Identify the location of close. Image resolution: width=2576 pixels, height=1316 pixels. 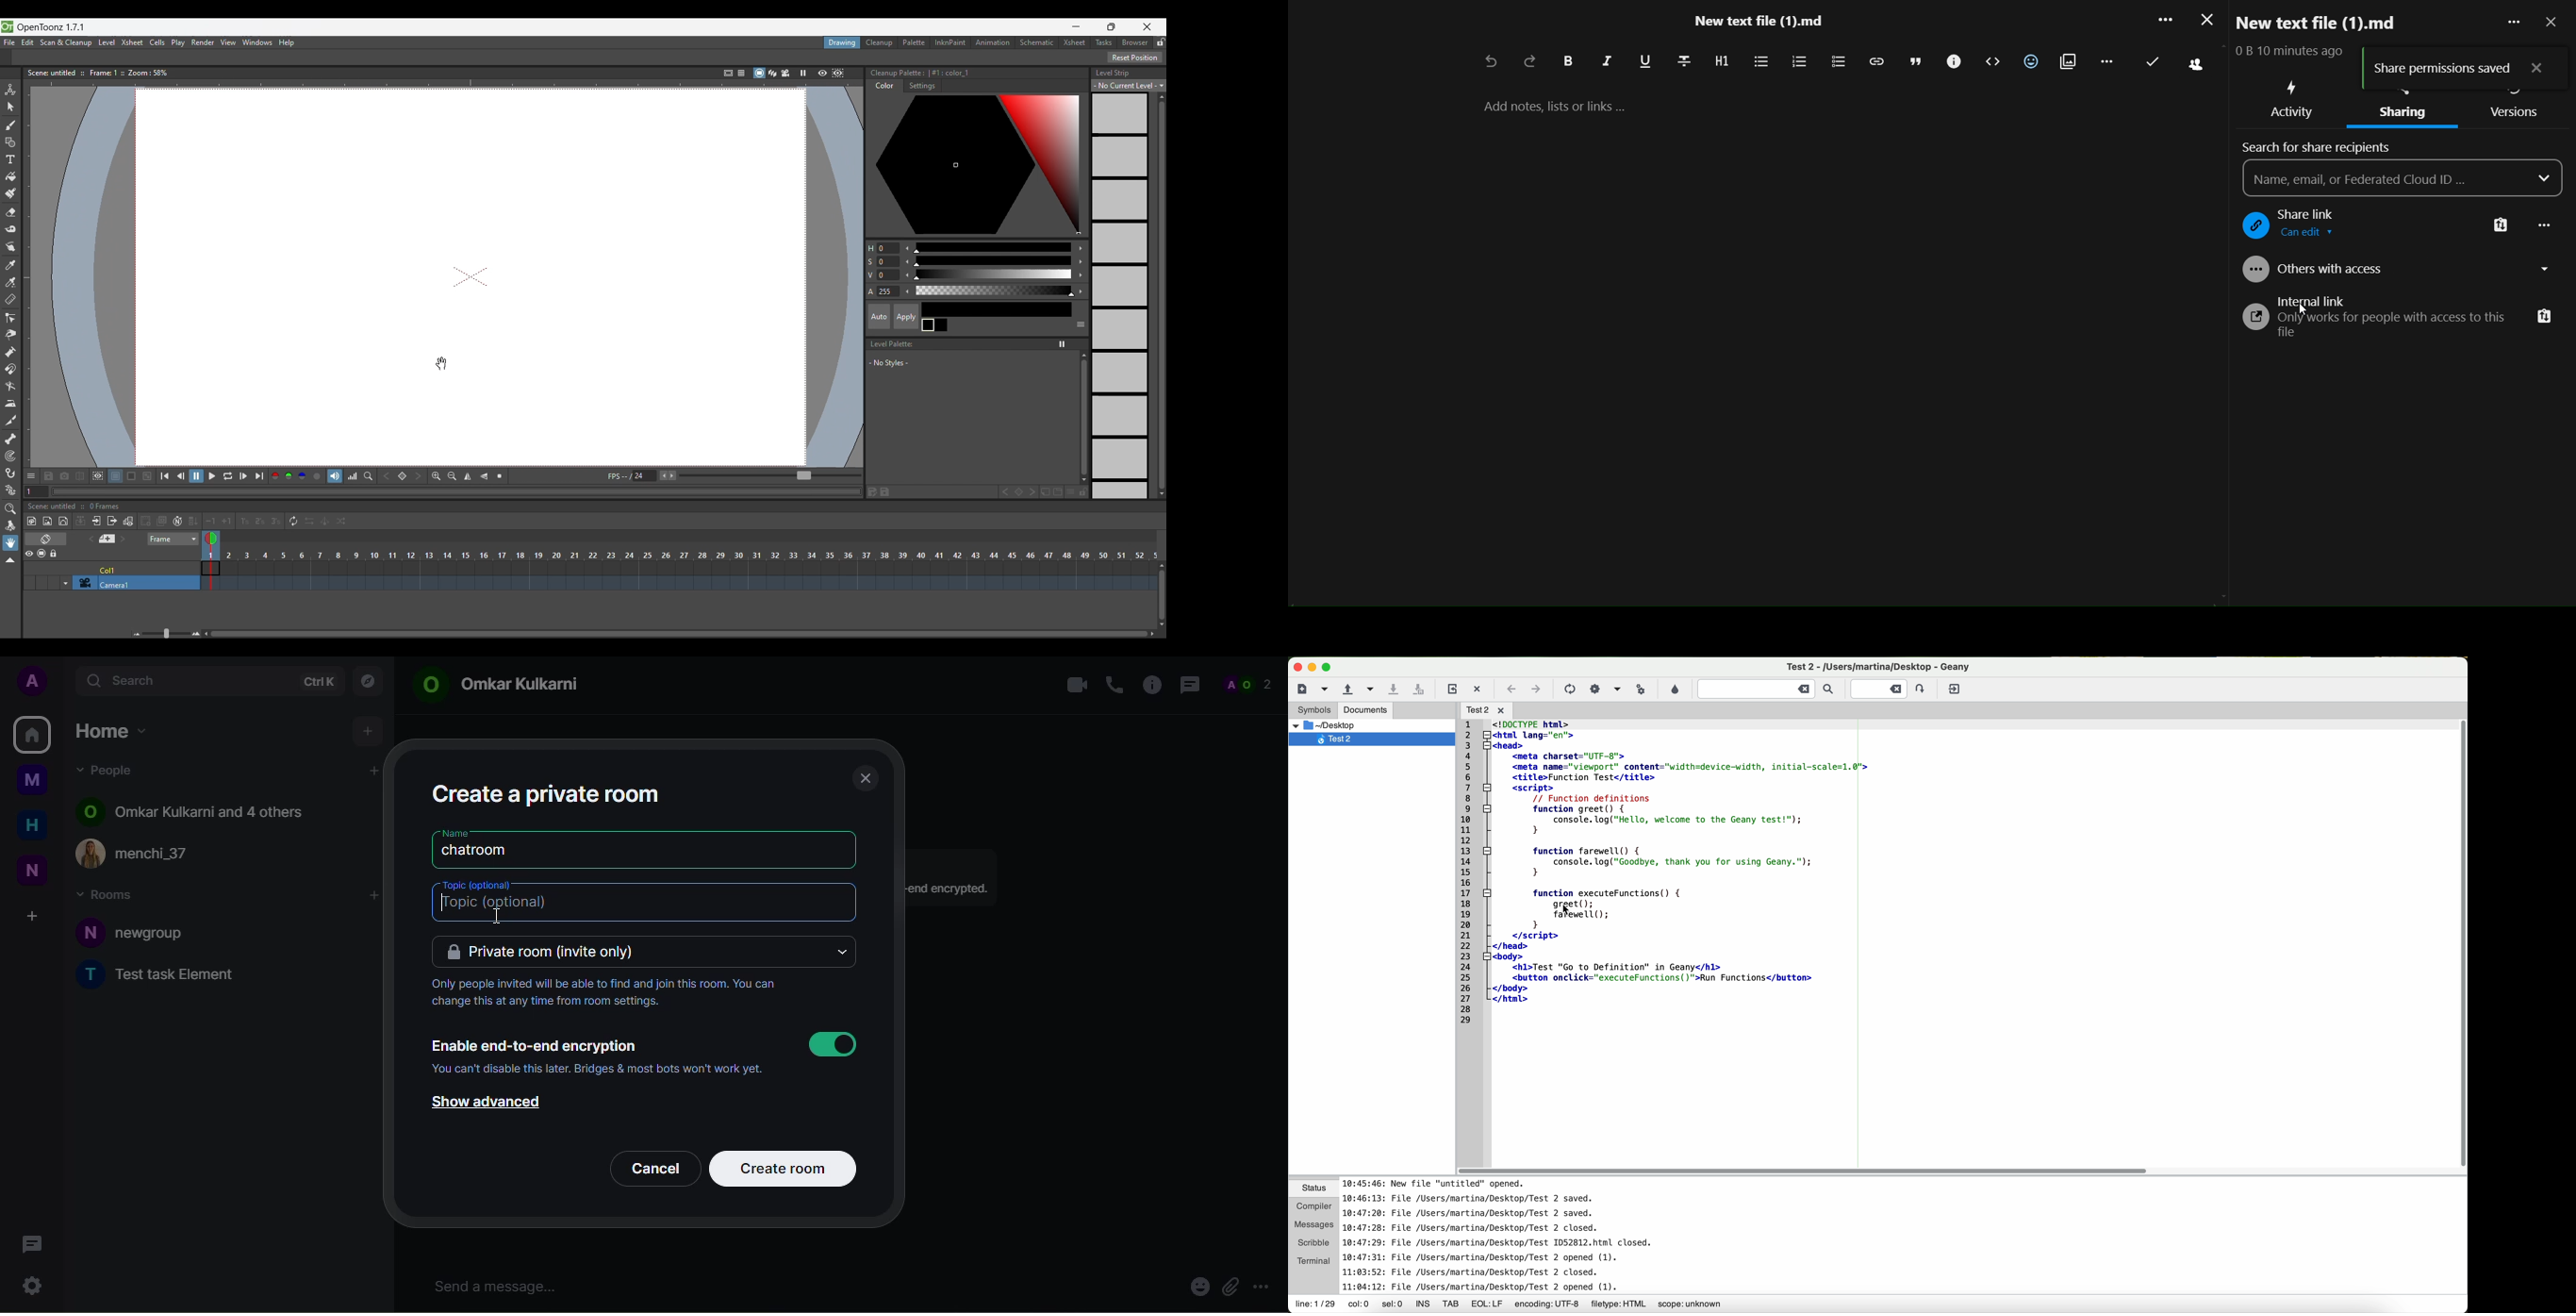
(2204, 19).